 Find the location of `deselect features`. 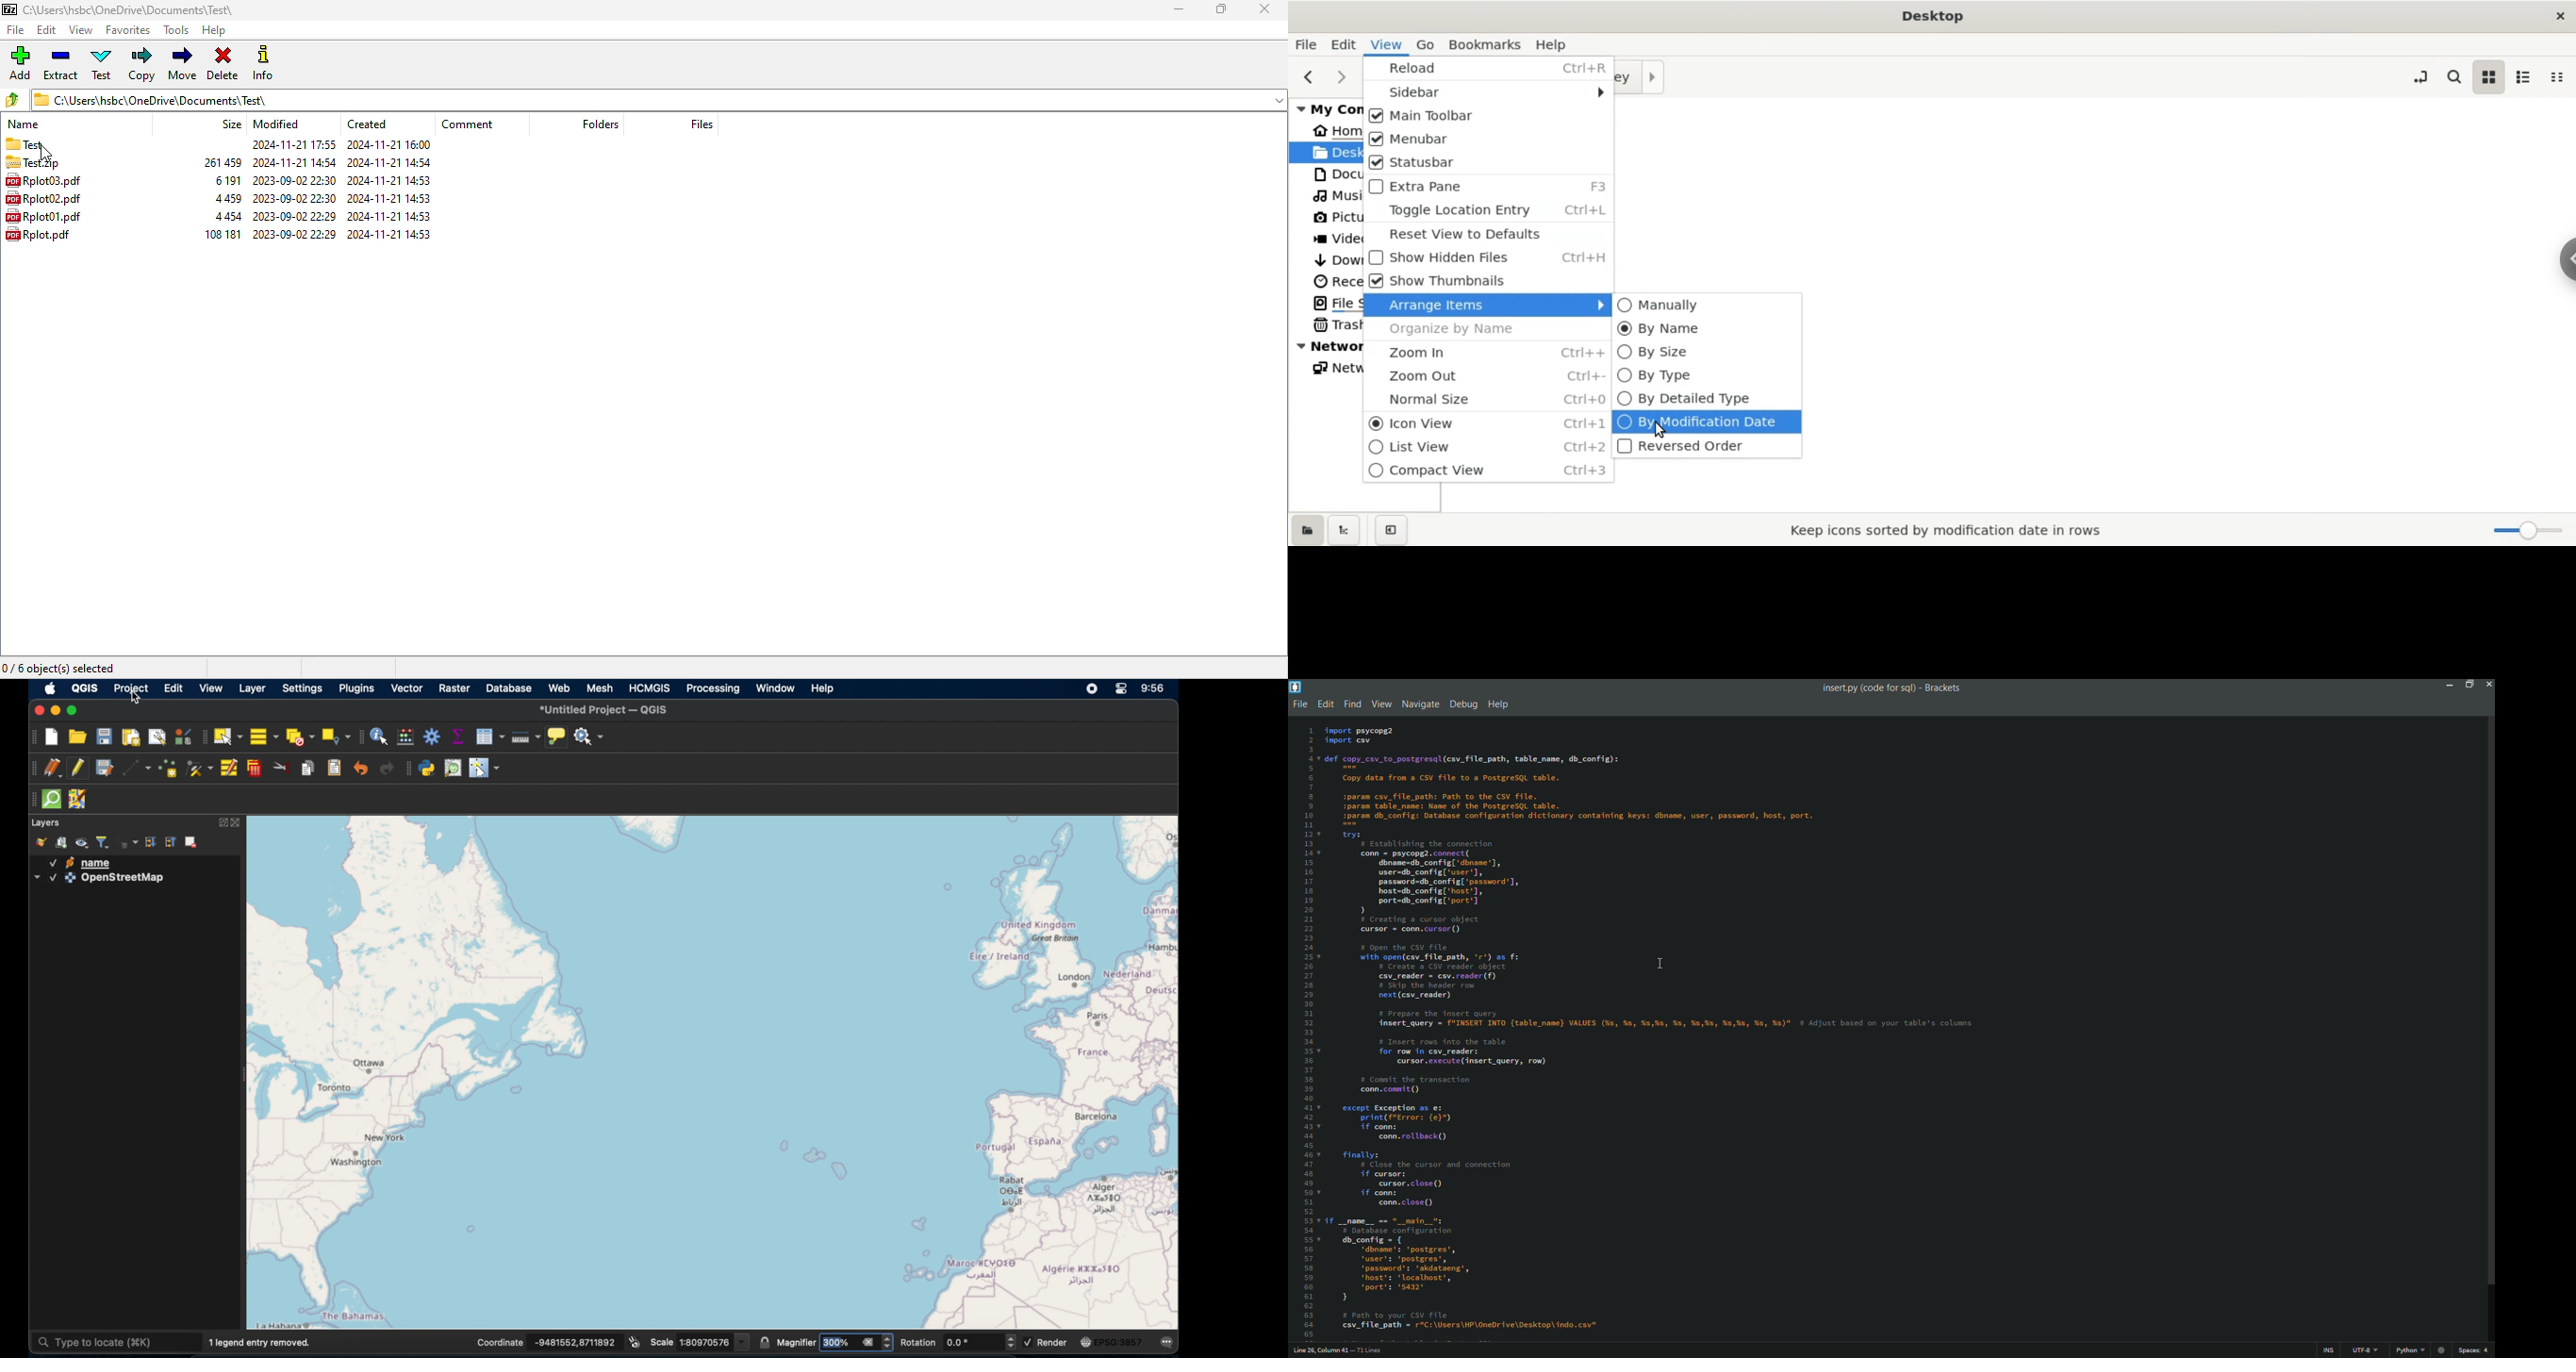

deselect features is located at coordinates (299, 737).